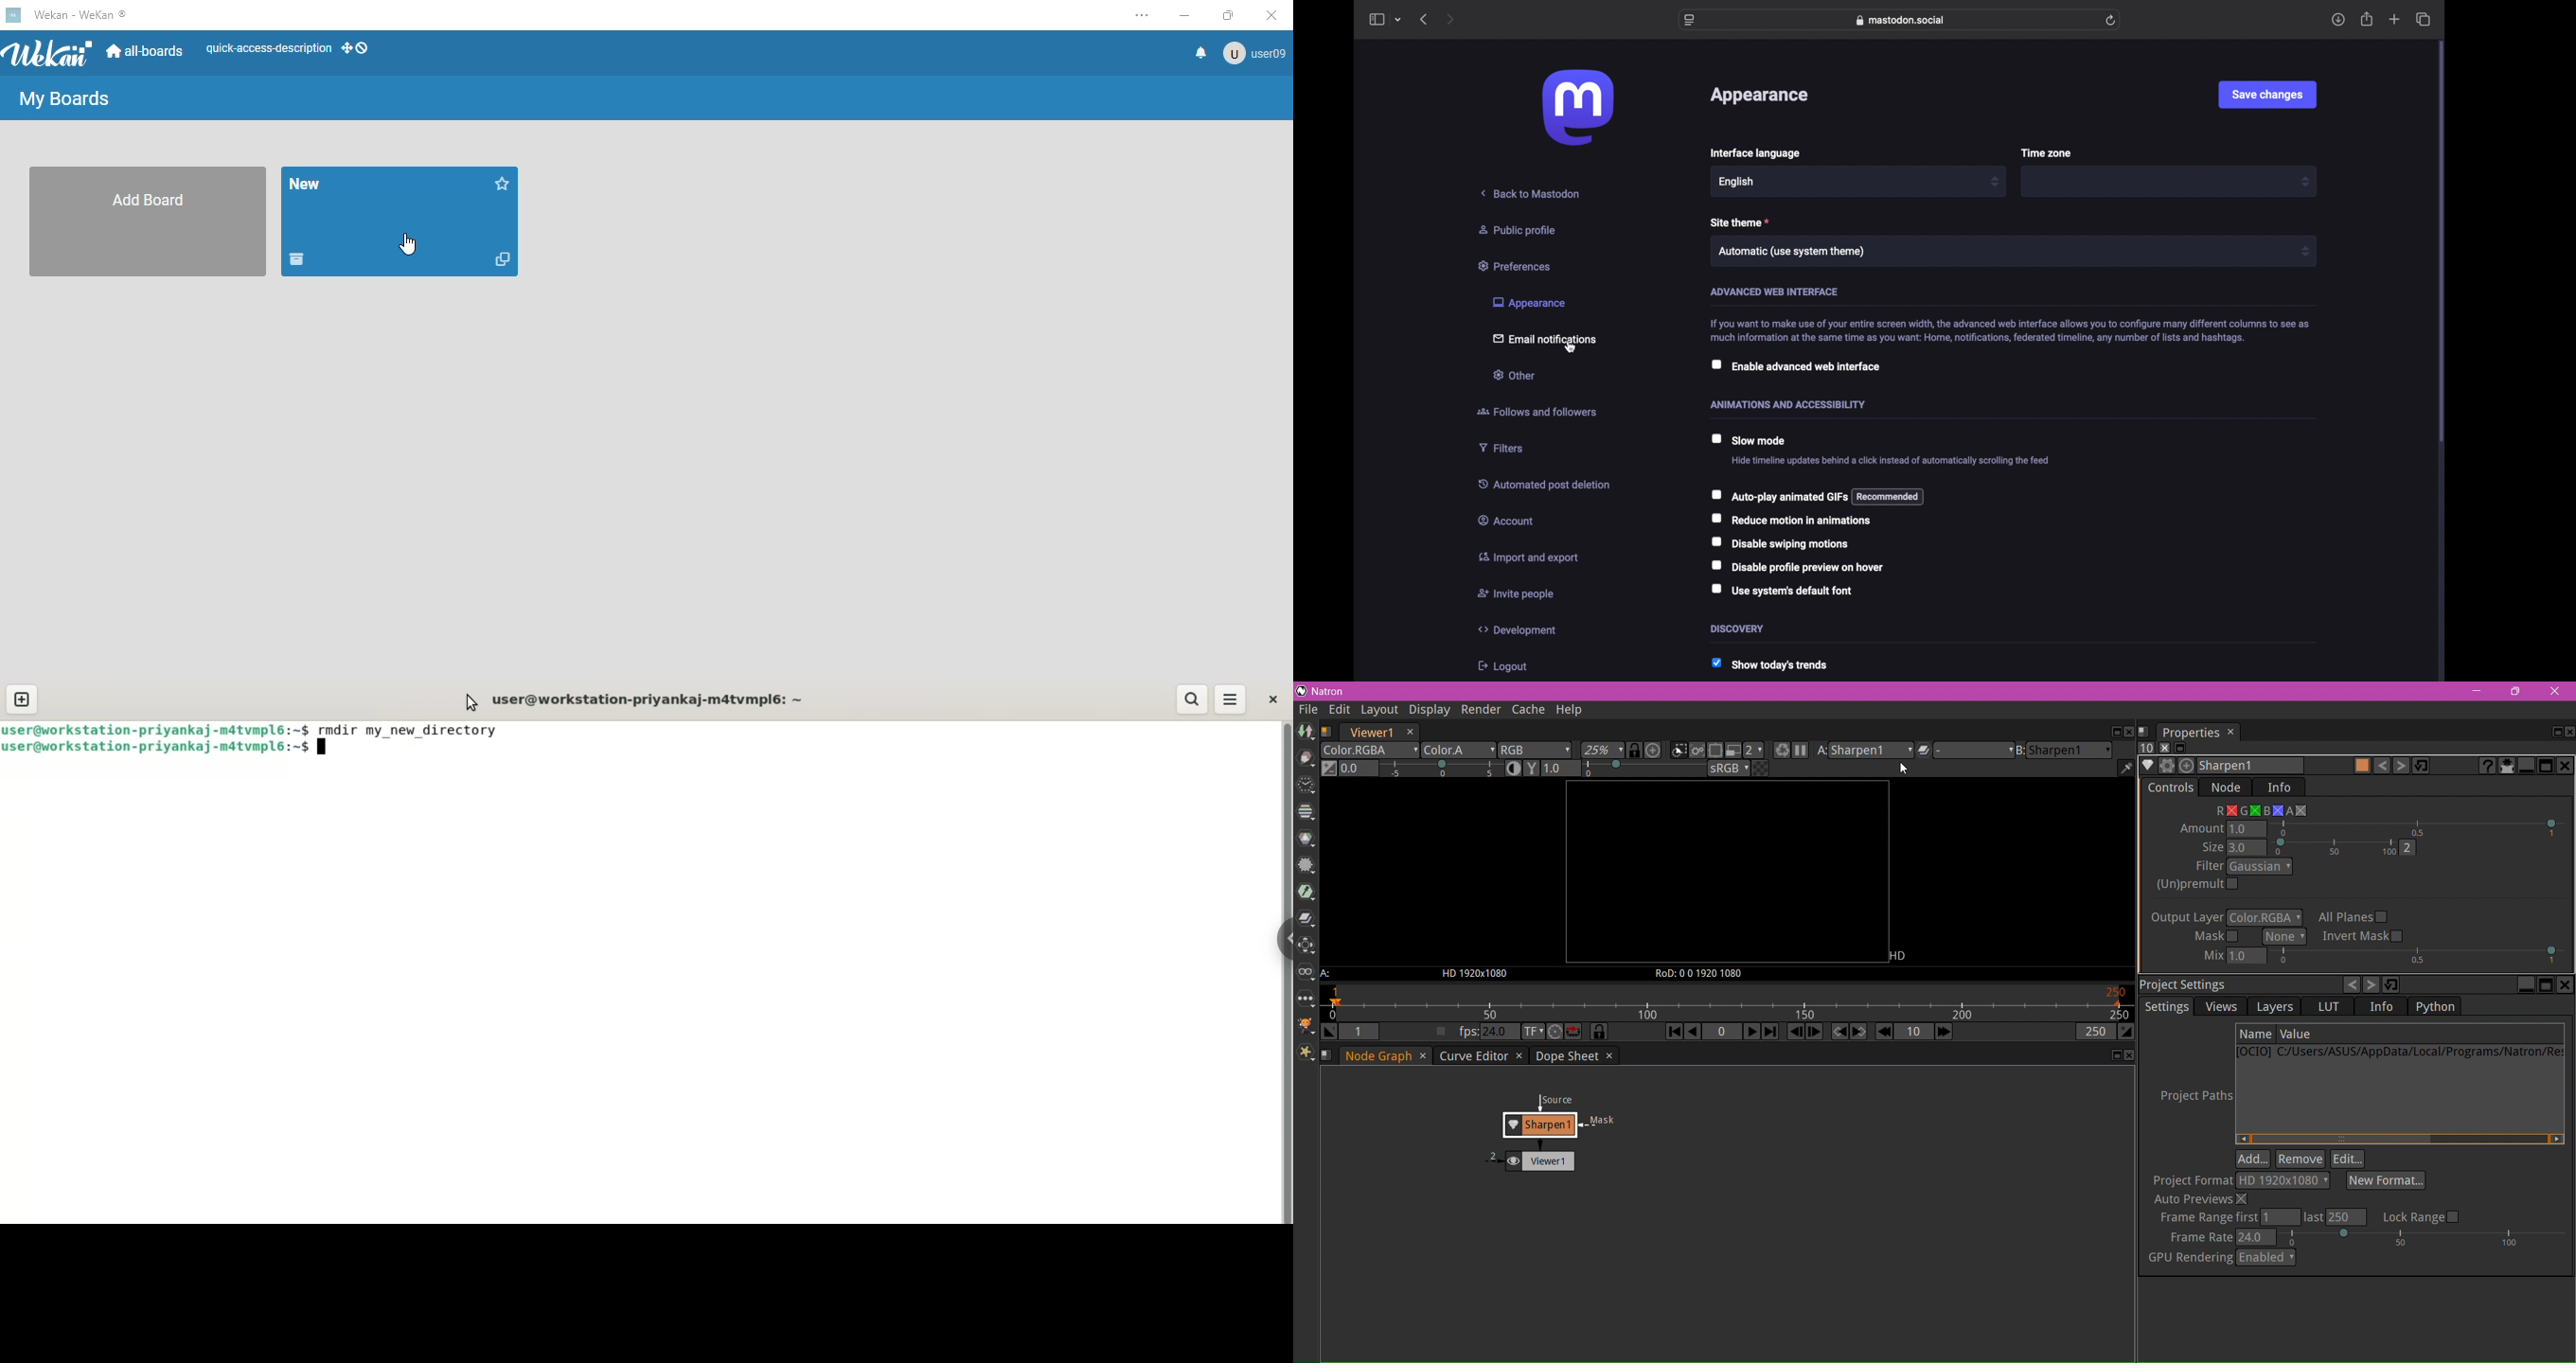 The image size is (2576, 1372). I want to click on reduce motioning animations, so click(1792, 520).